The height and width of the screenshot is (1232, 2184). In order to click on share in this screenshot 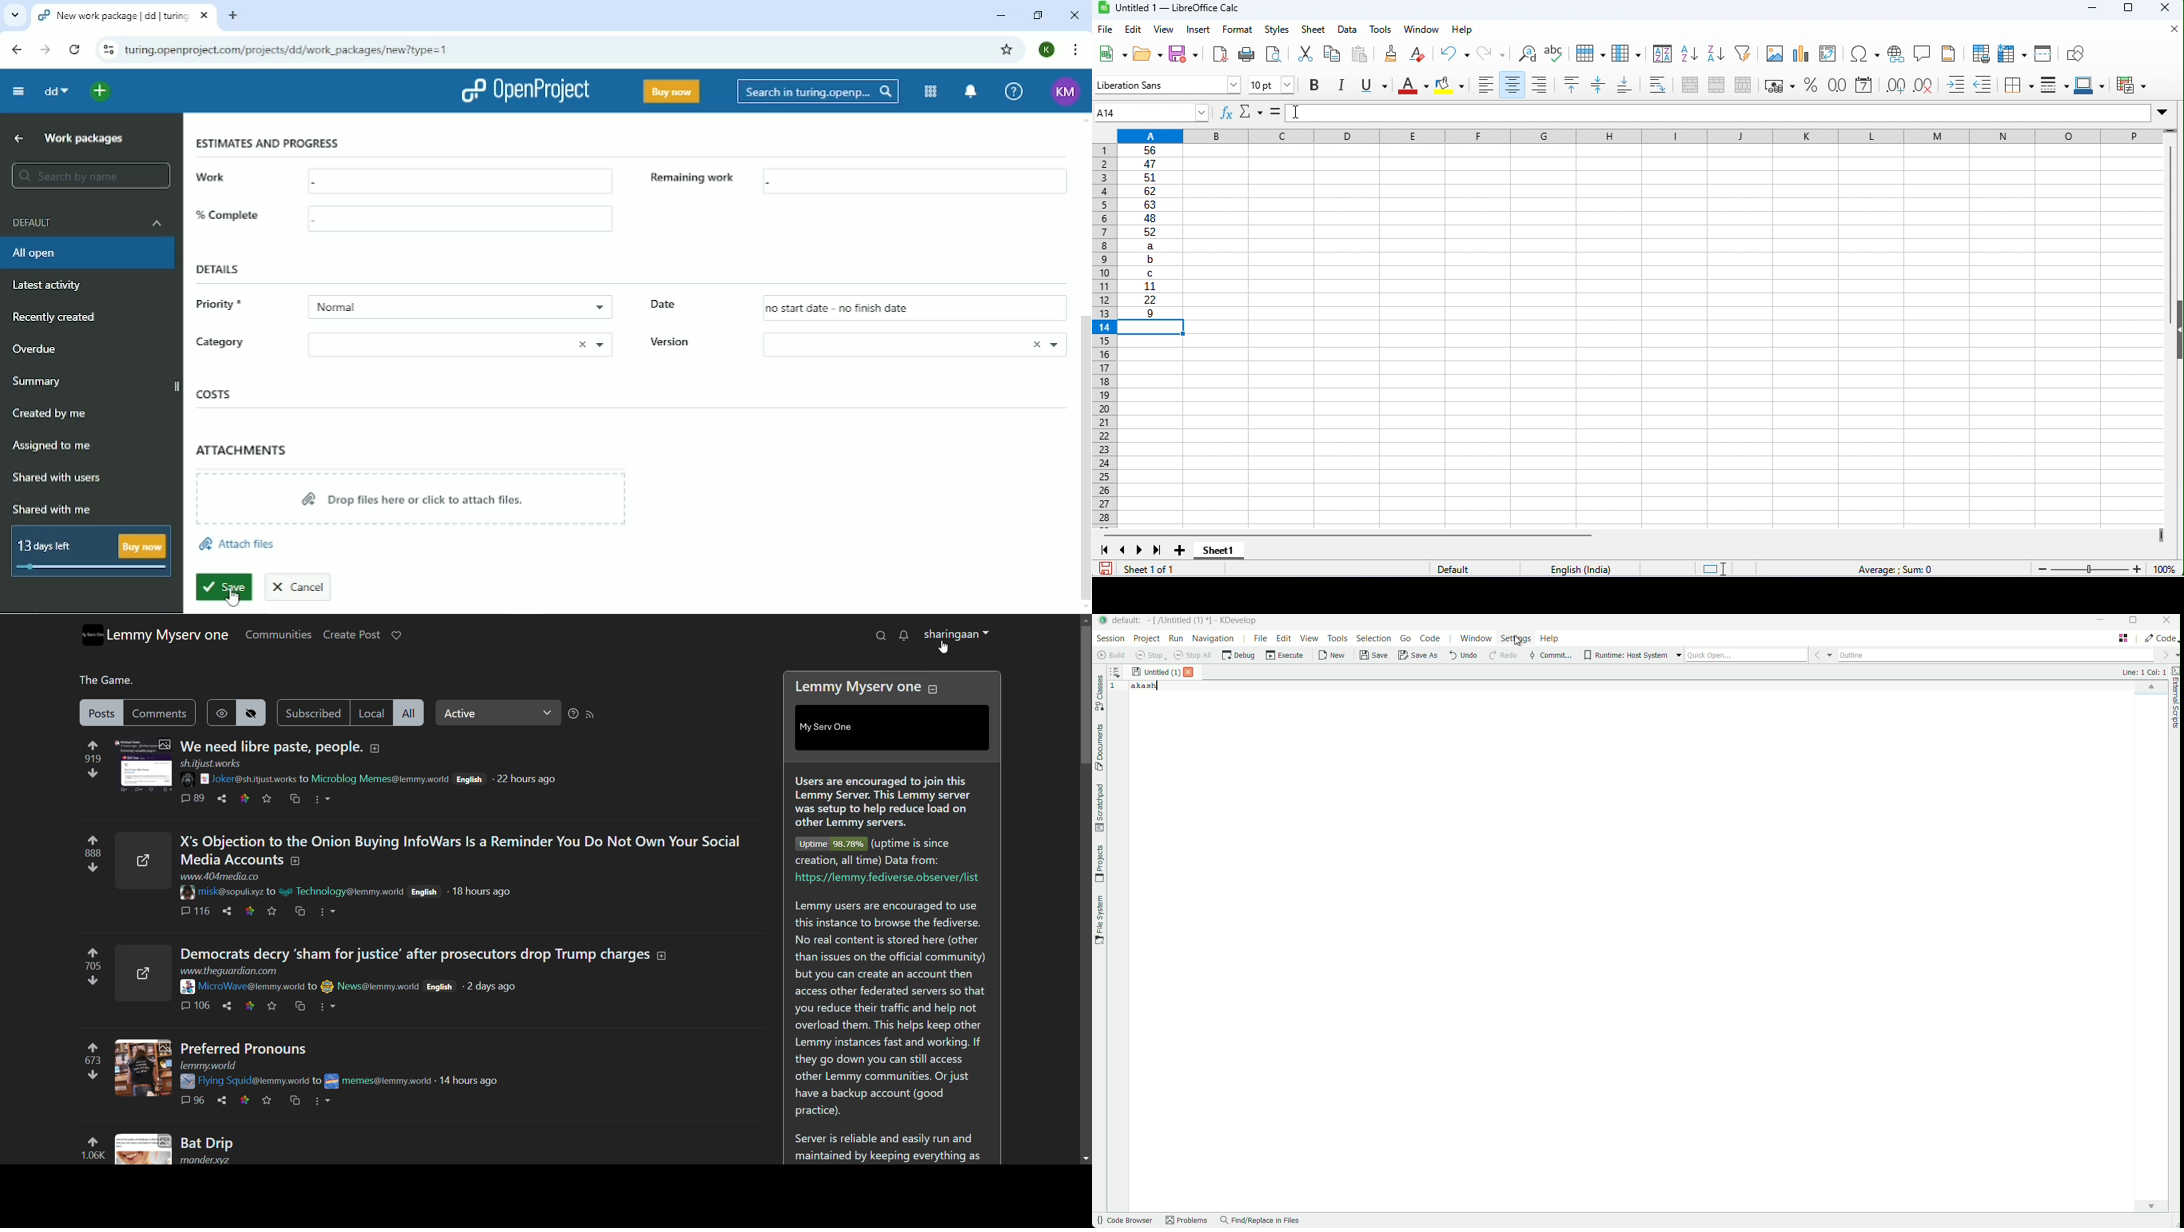, I will do `click(222, 1100)`.